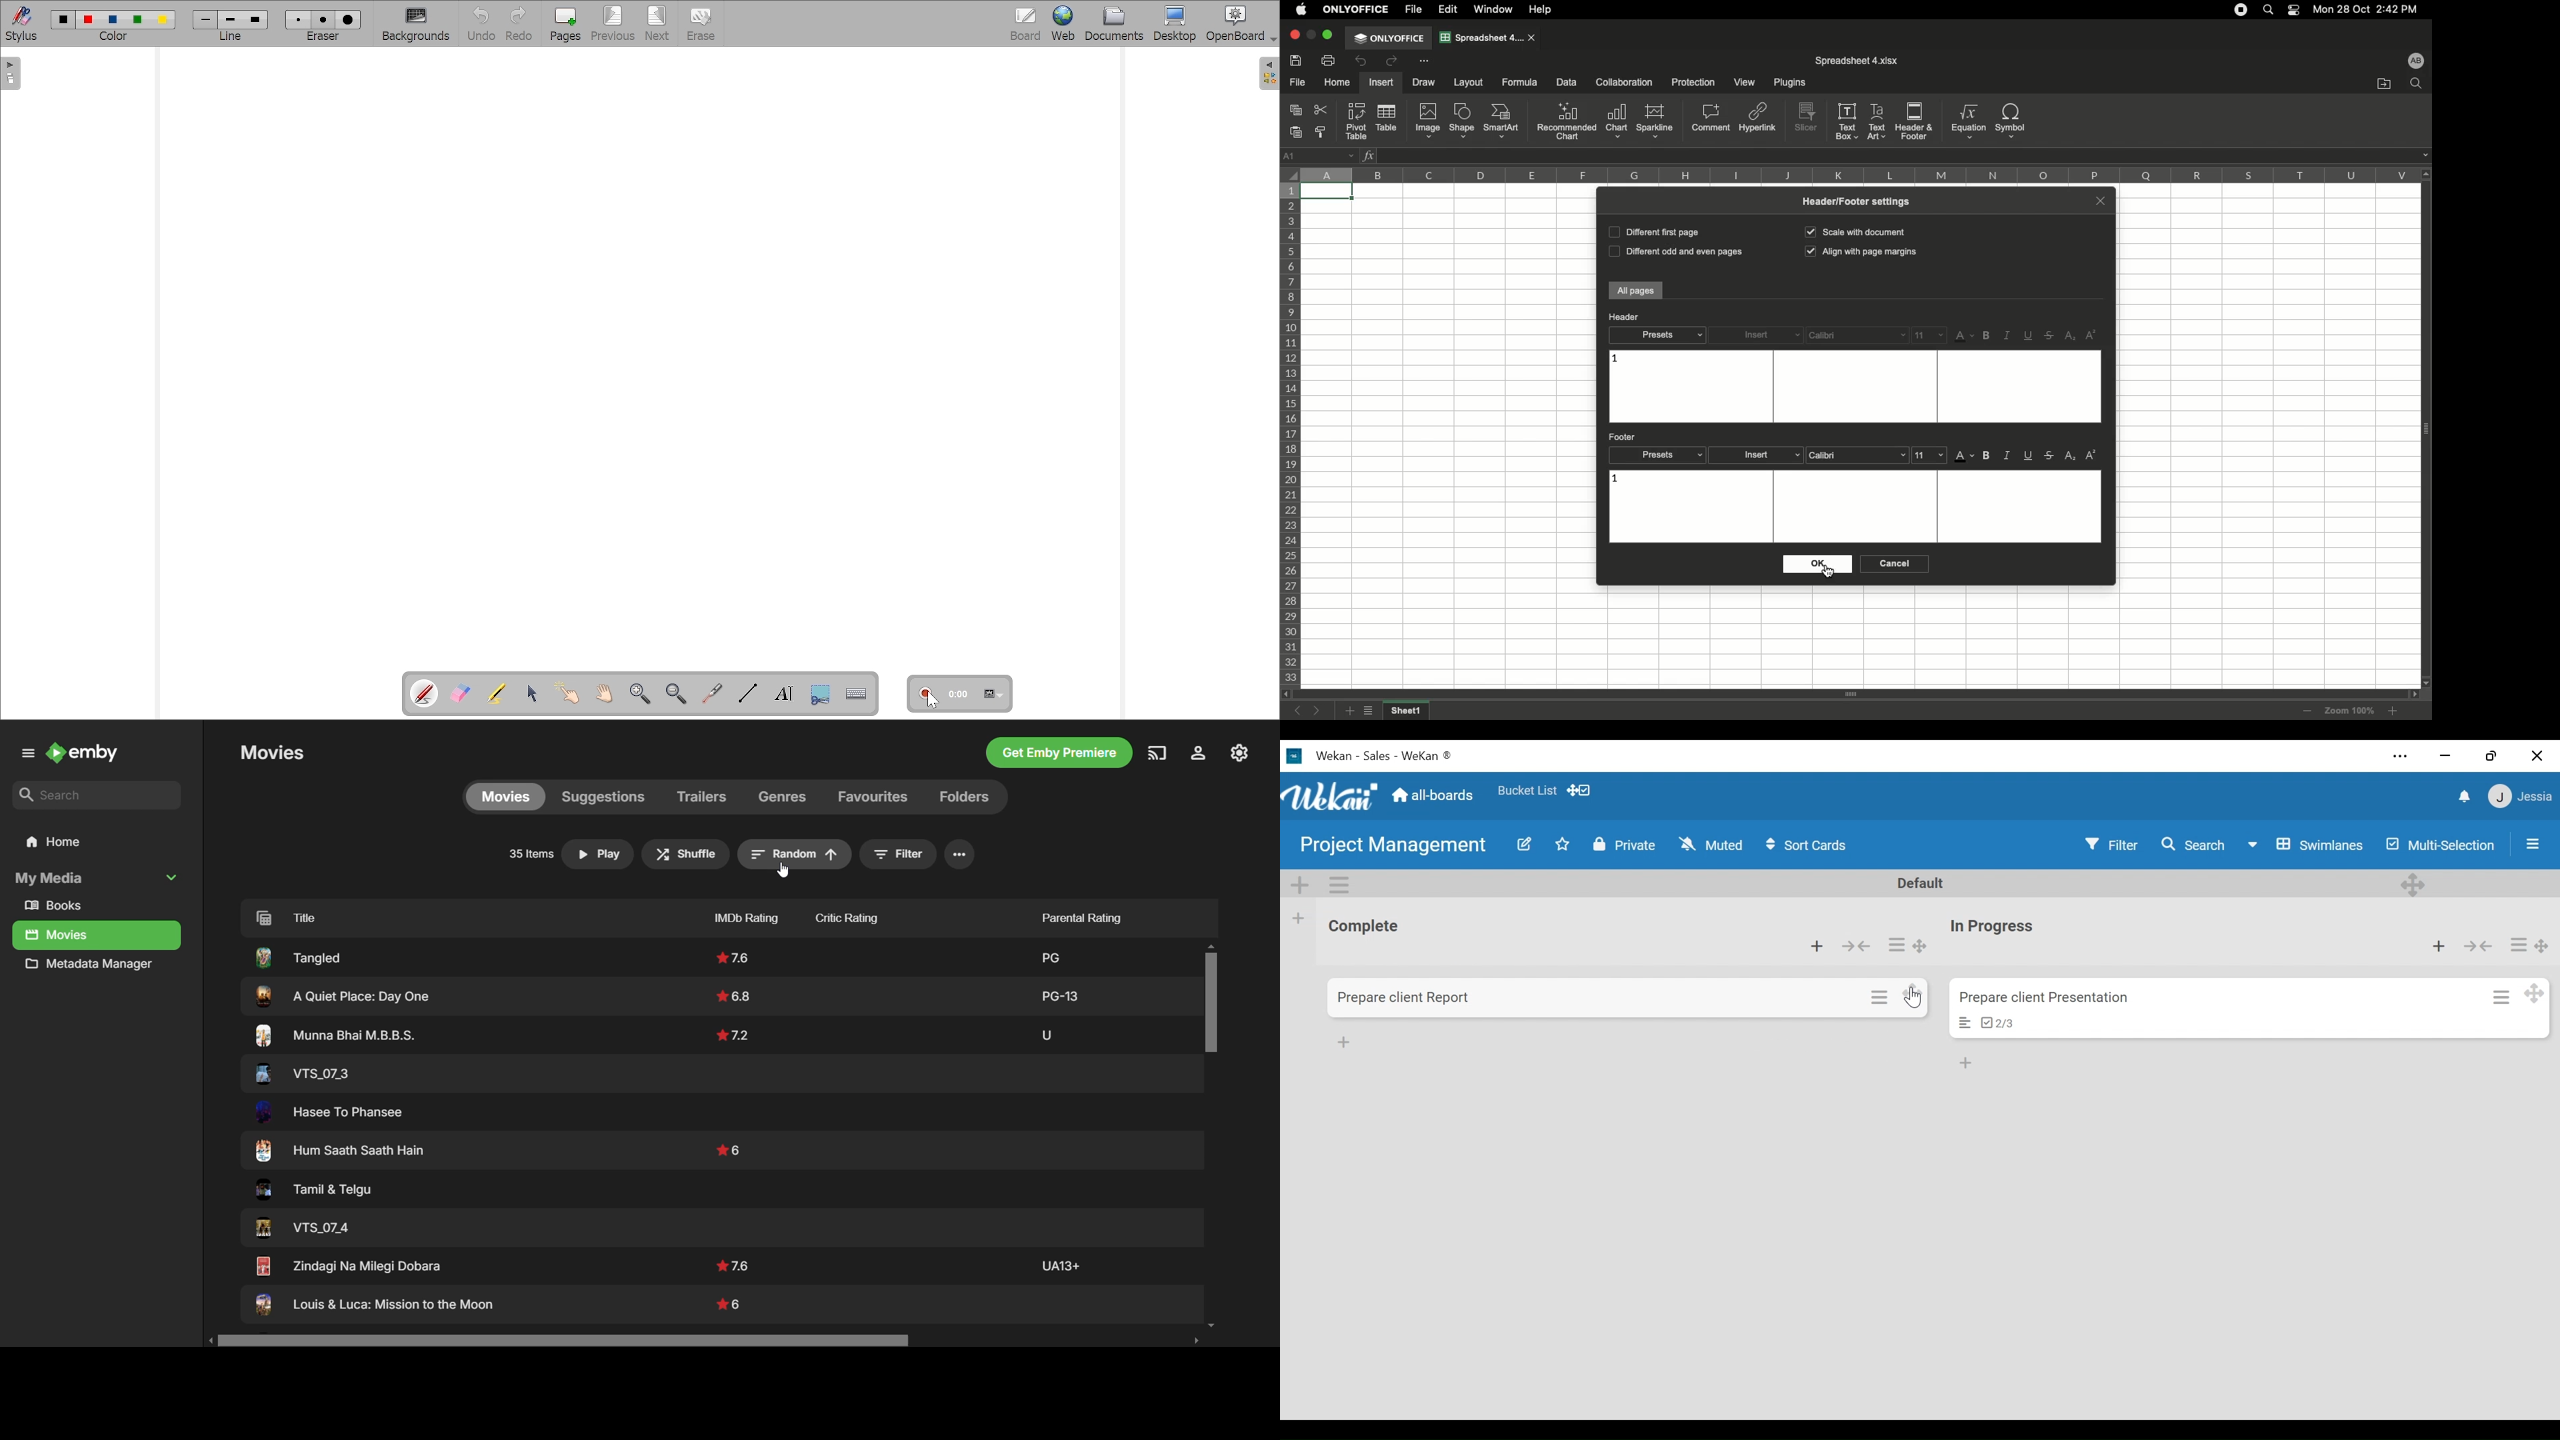 The width and height of the screenshot is (2576, 1456). What do you see at coordinates (1311, 34) in the screenshot?
I see `minimize` at bounding box center [1311, 34].